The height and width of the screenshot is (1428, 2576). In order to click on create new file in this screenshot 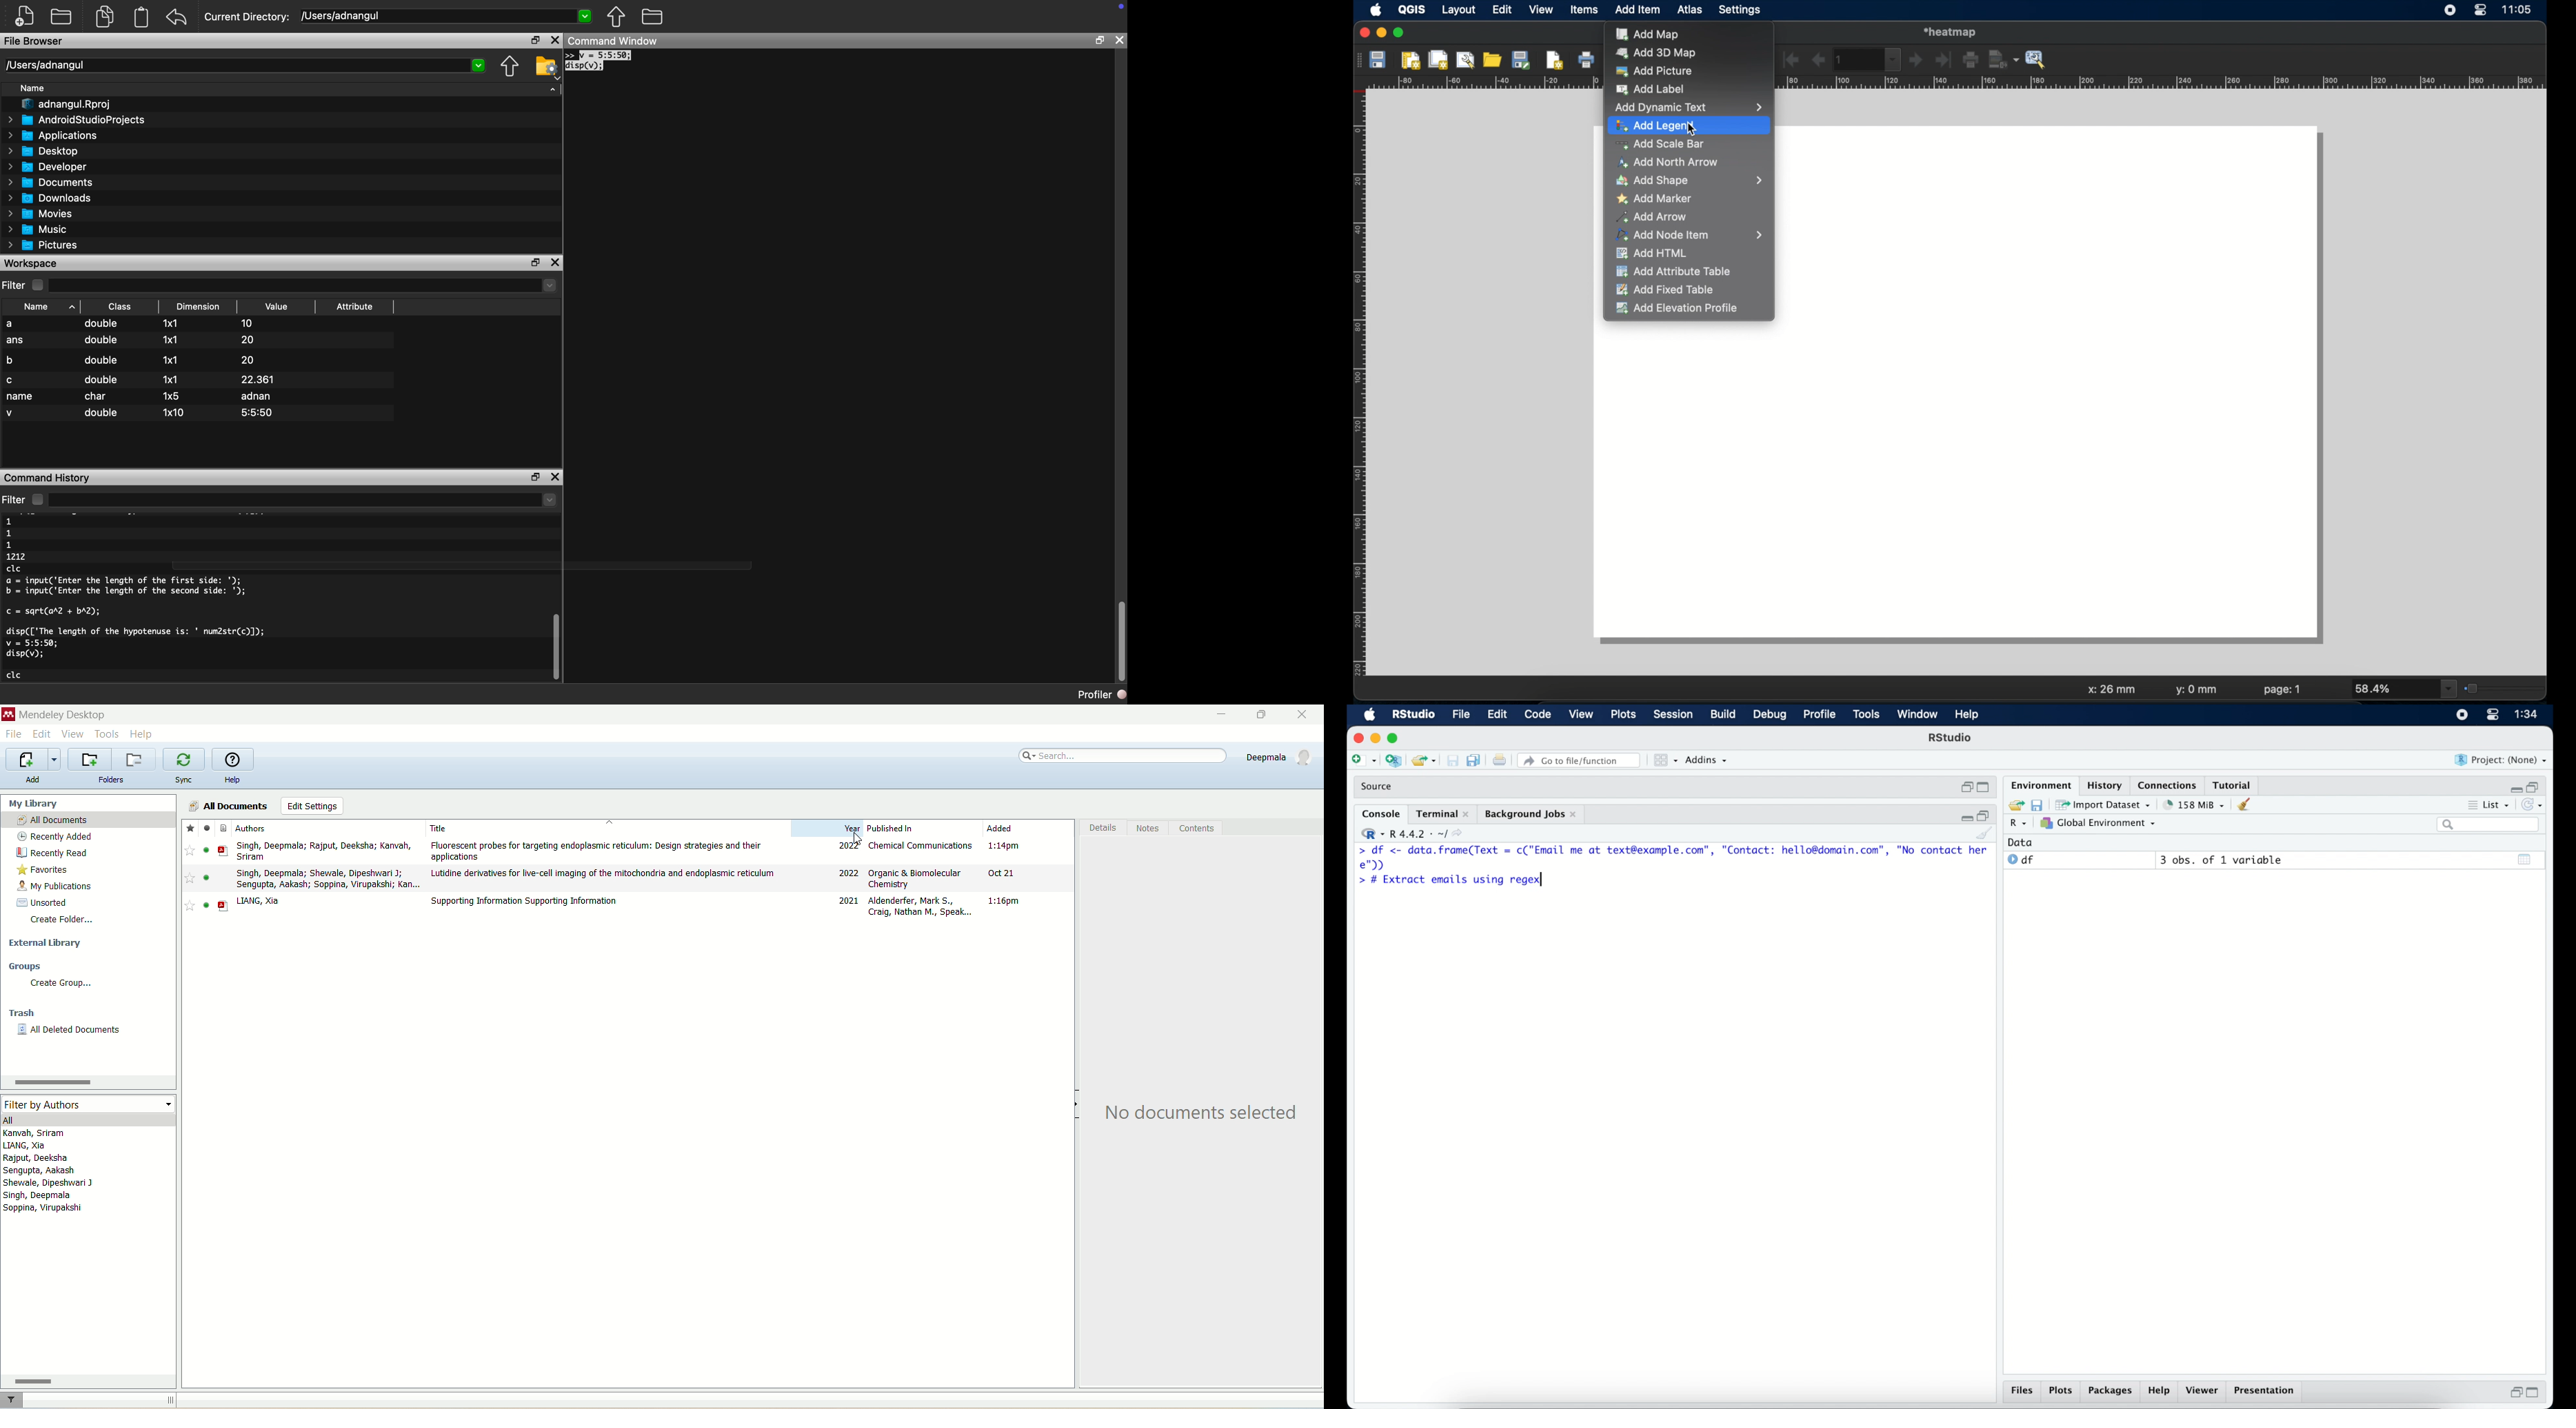, I will do `click(1363, 761)`.